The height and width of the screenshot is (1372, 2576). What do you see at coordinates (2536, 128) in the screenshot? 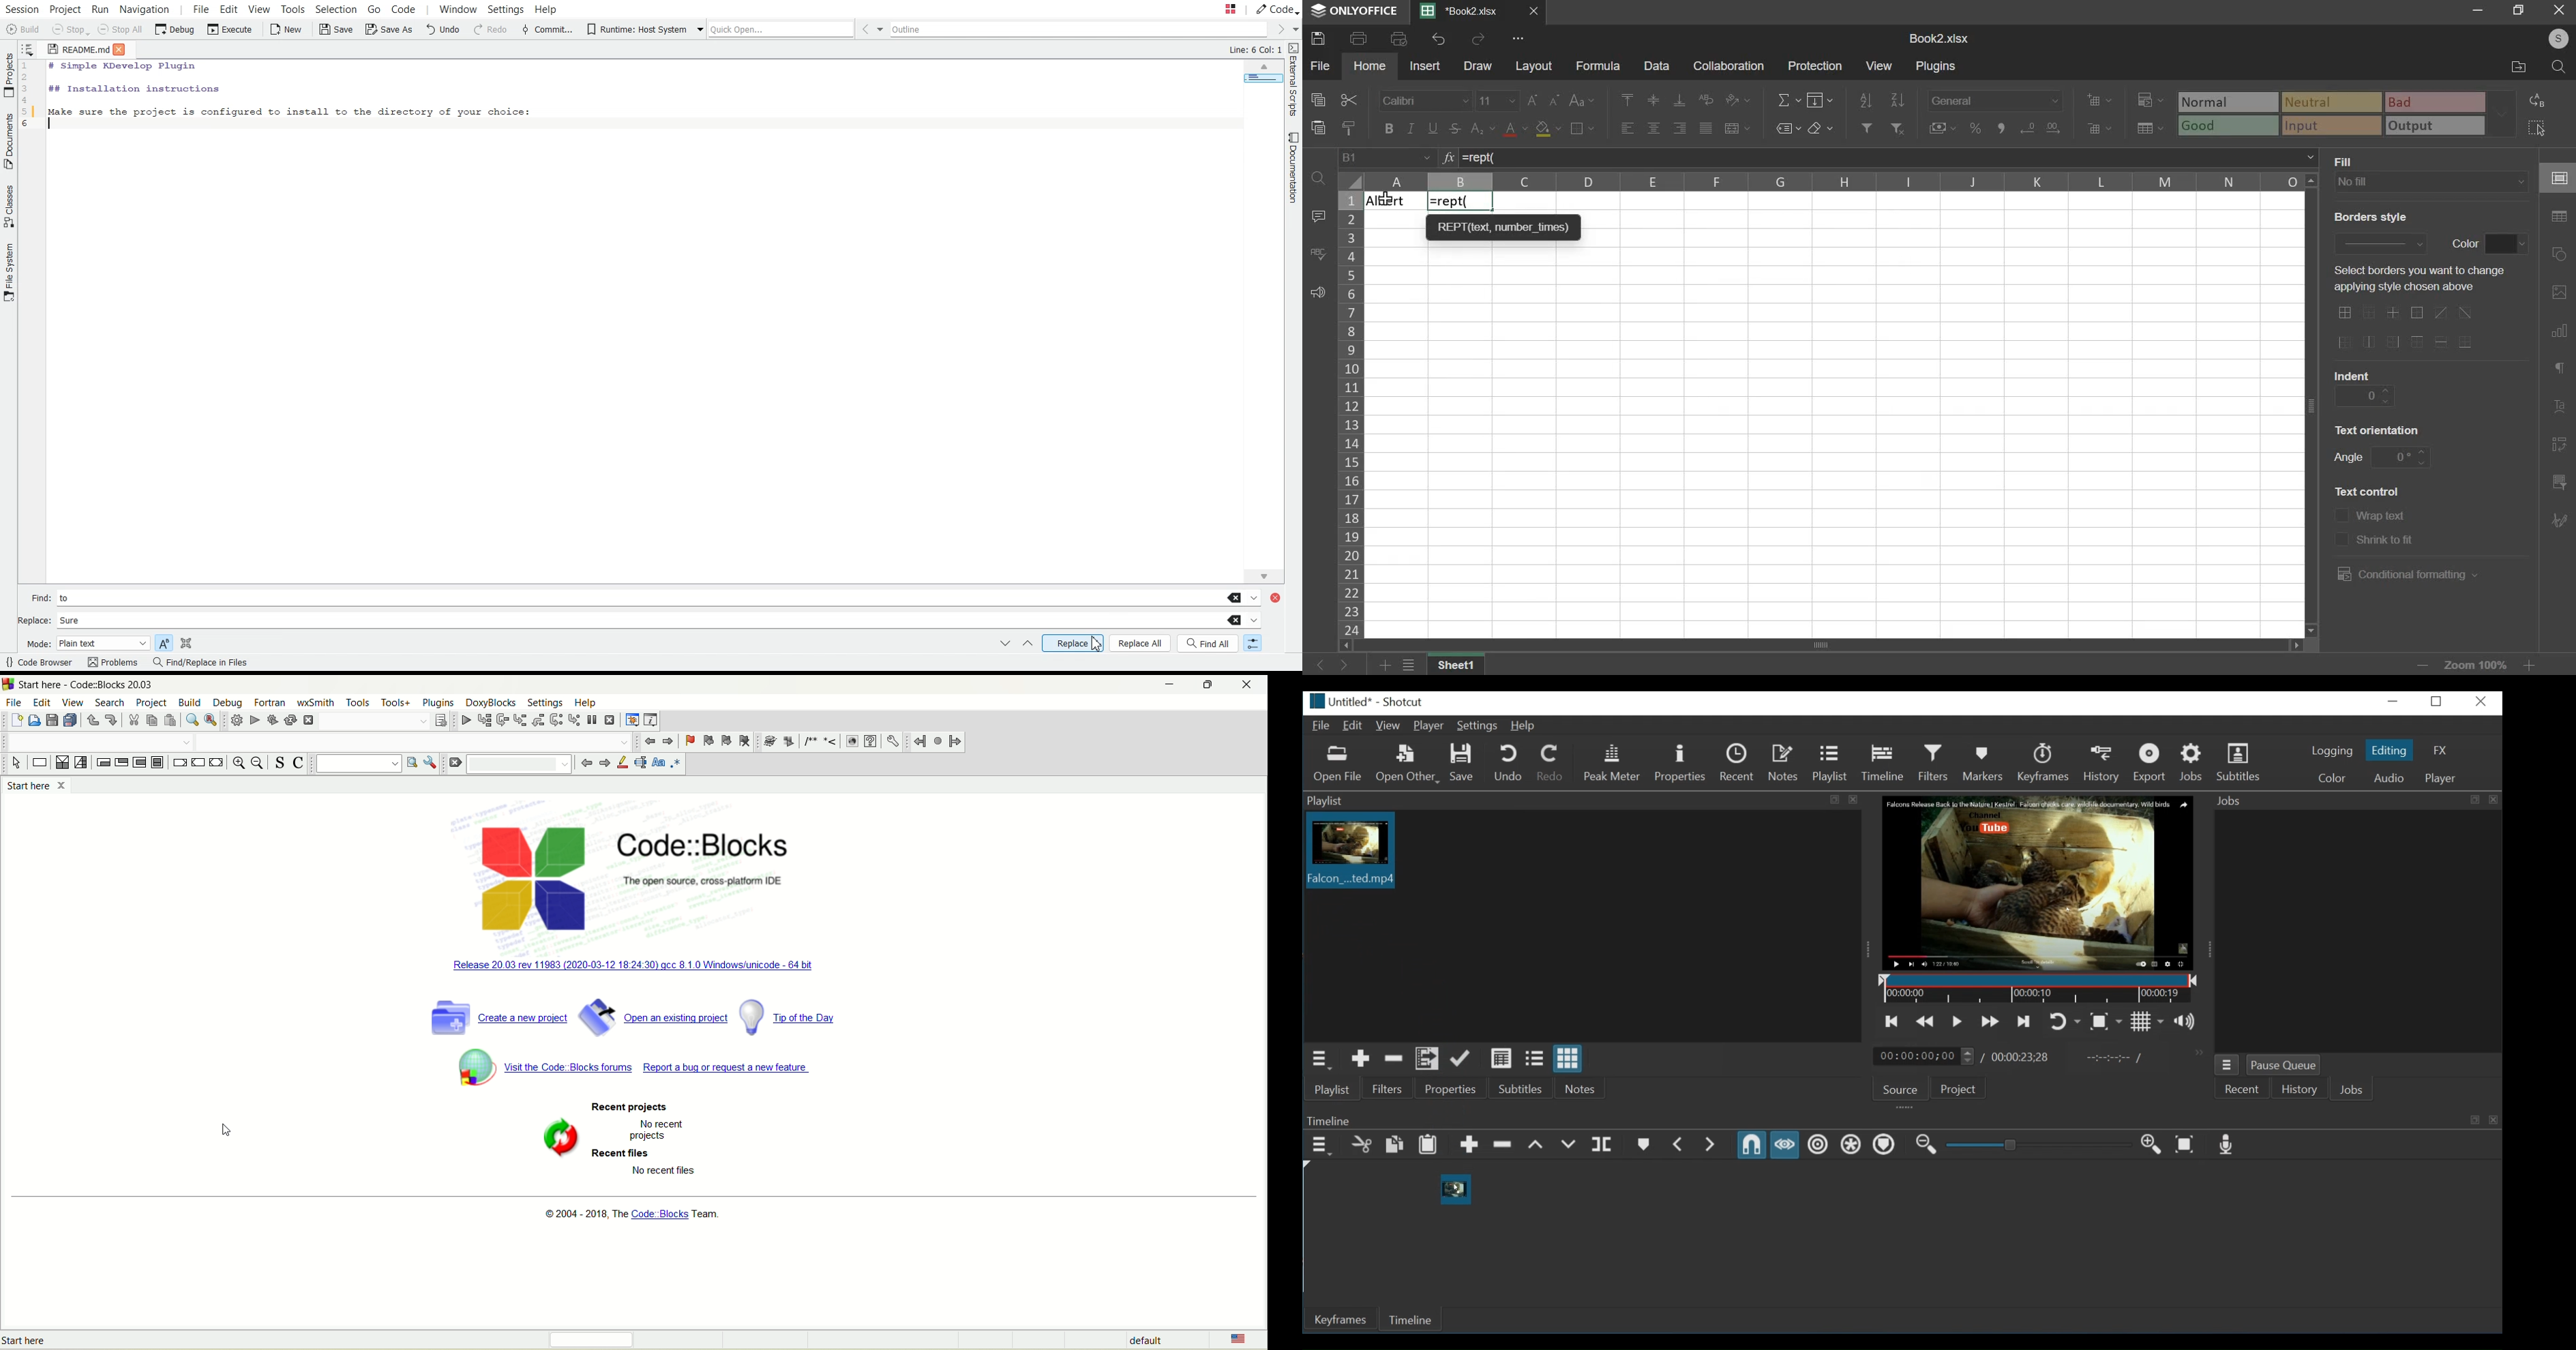
I see `select` at bounding box center [2536, 128].